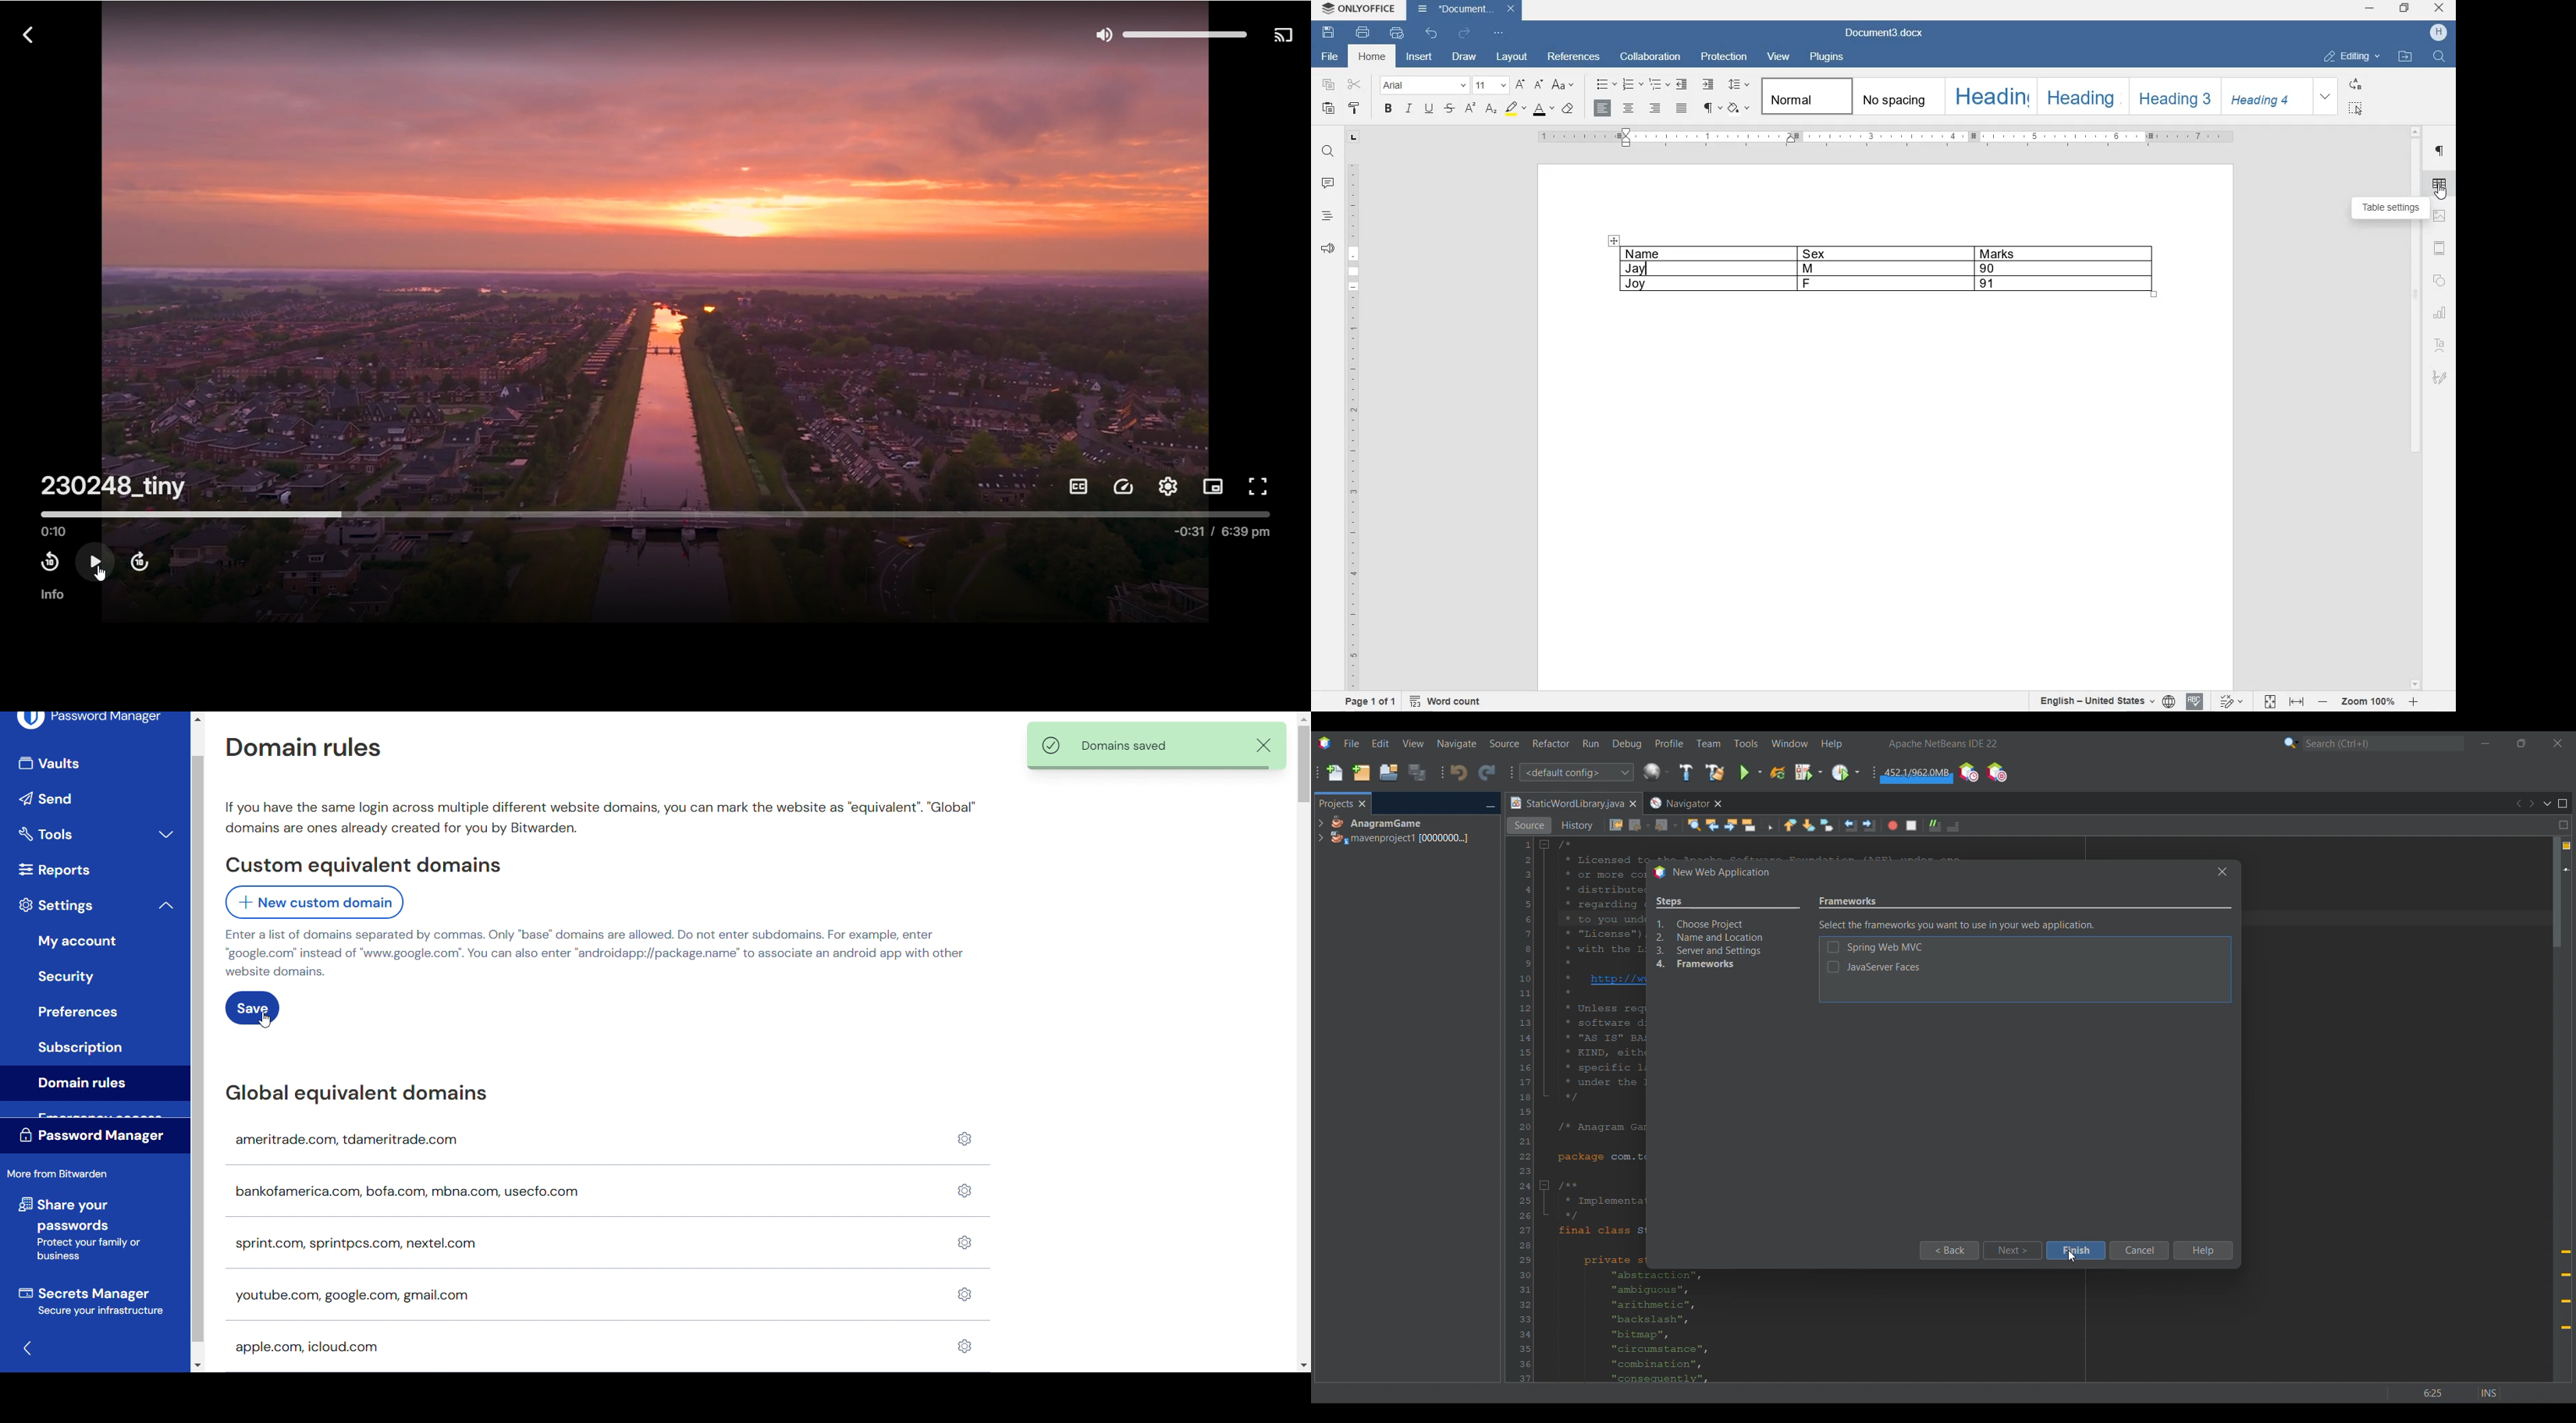  What do you see at coordinates (2356, 84) in the screenshot?
I see `REPLACE` at bounding box center [2356, 84].